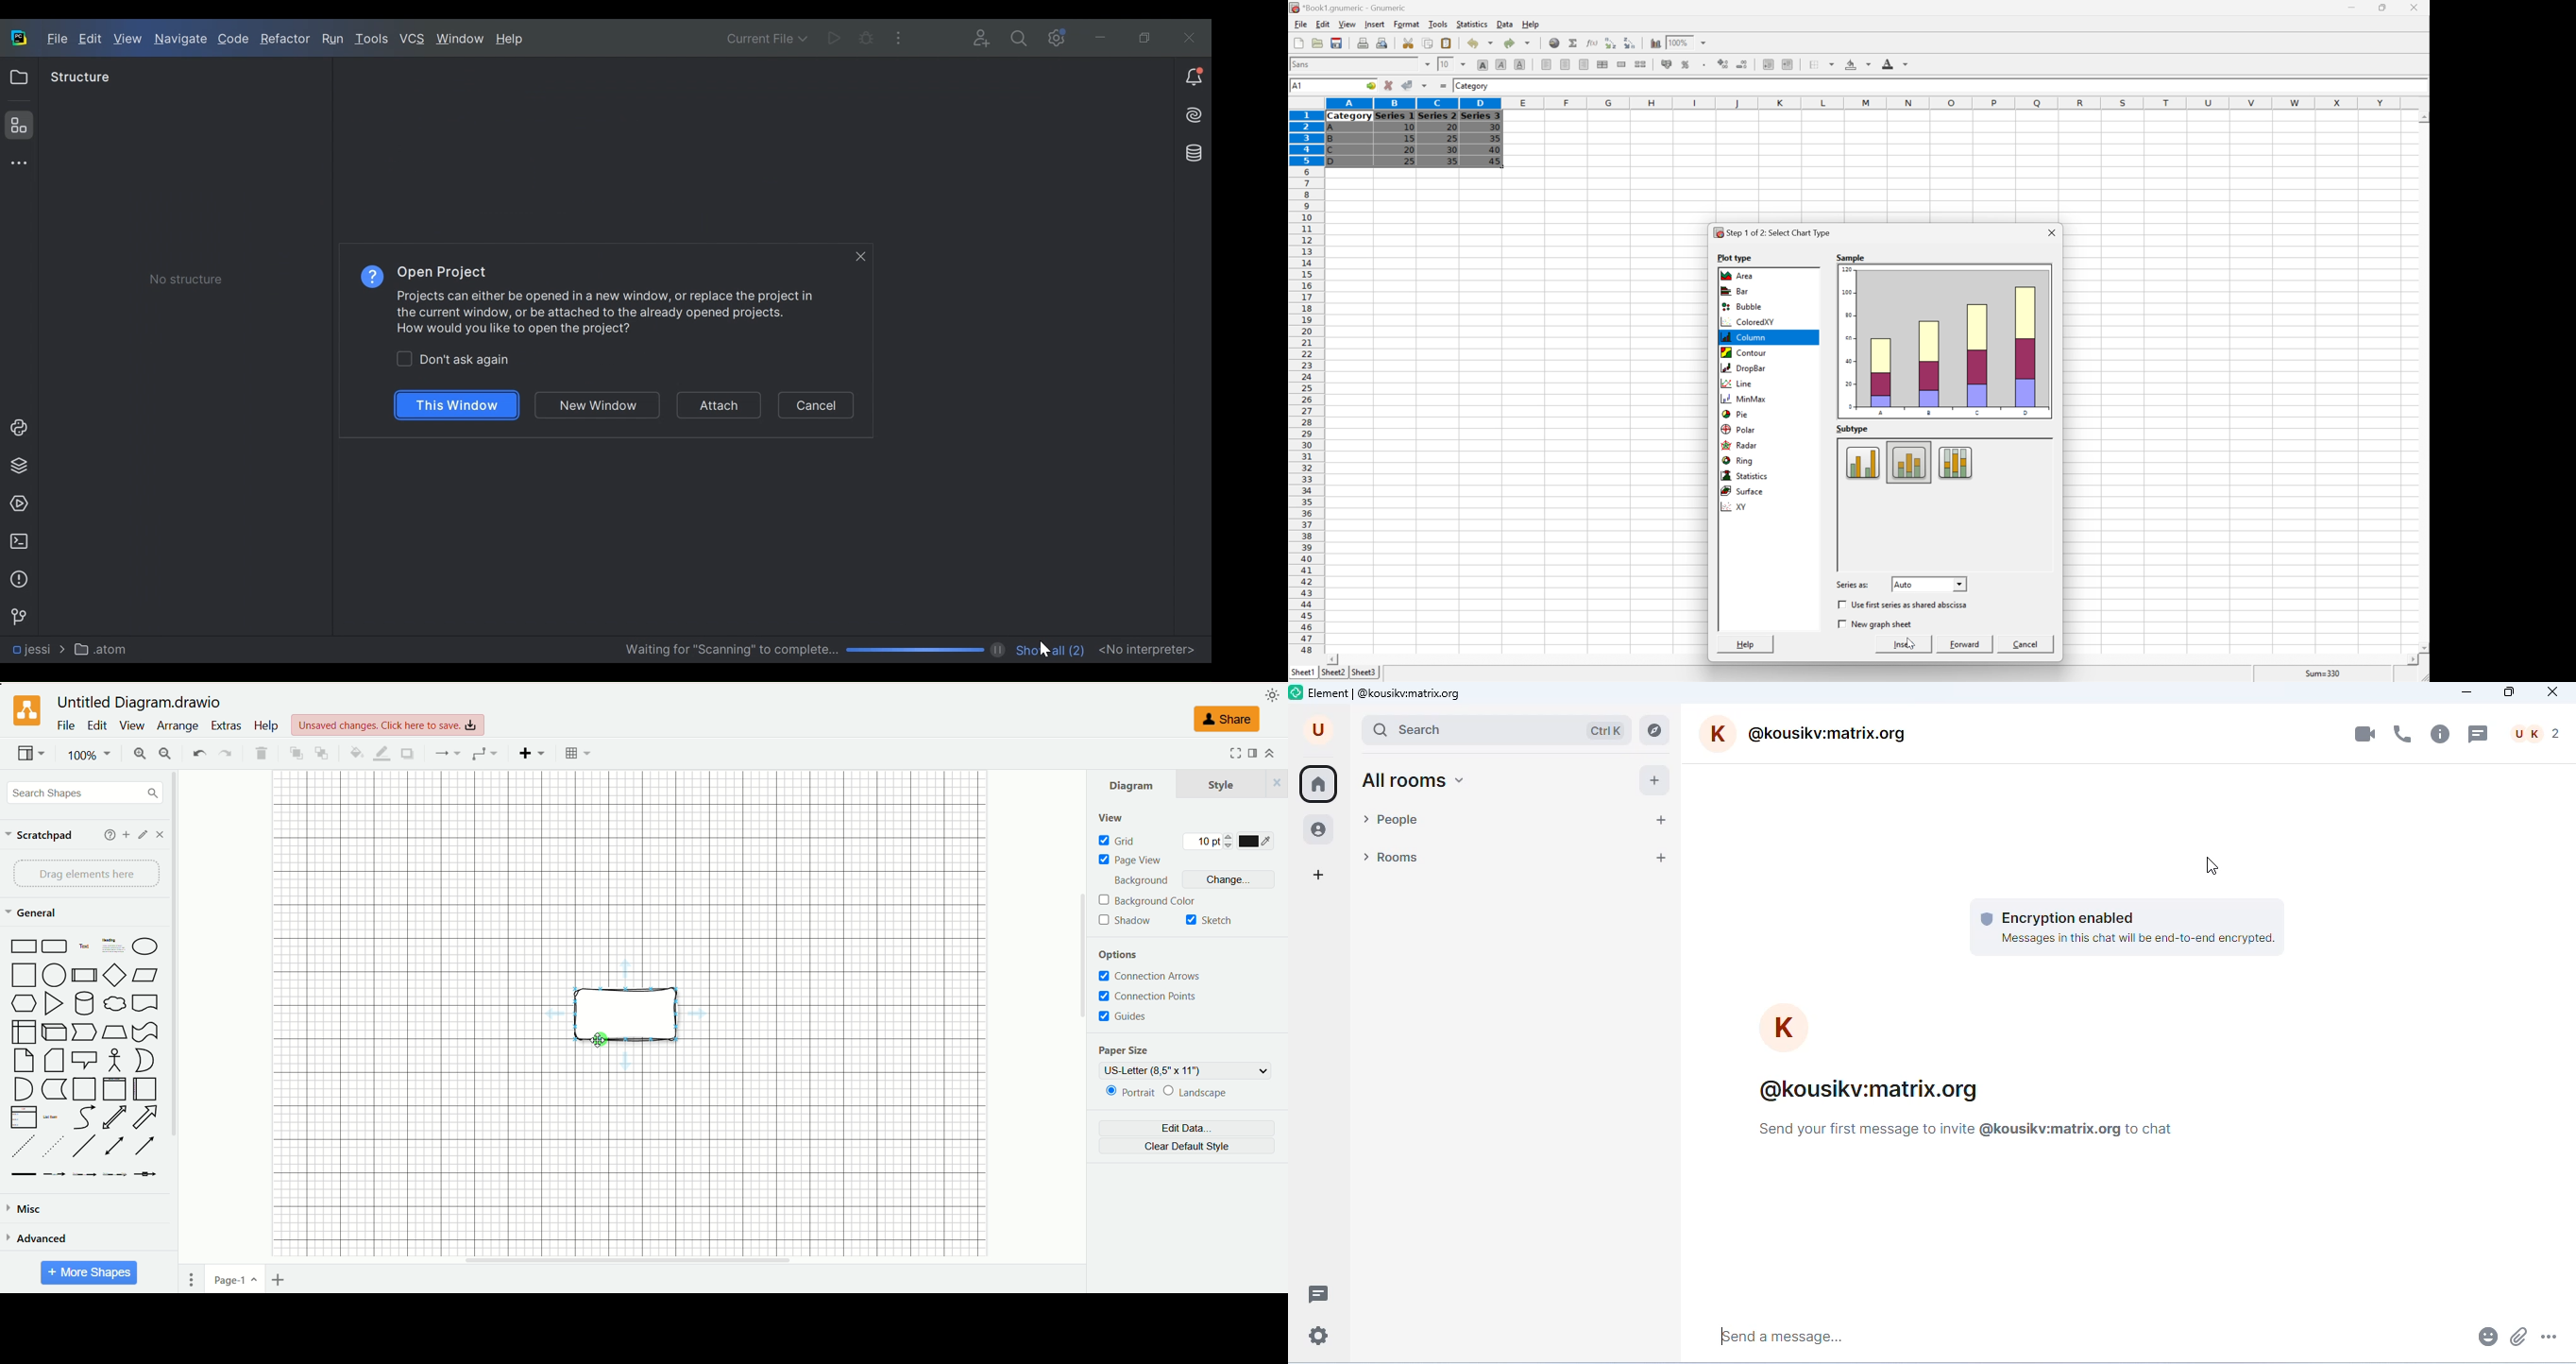 This screenshot has height=1372, width=2576. I want to click on D, so click(1335, 161).